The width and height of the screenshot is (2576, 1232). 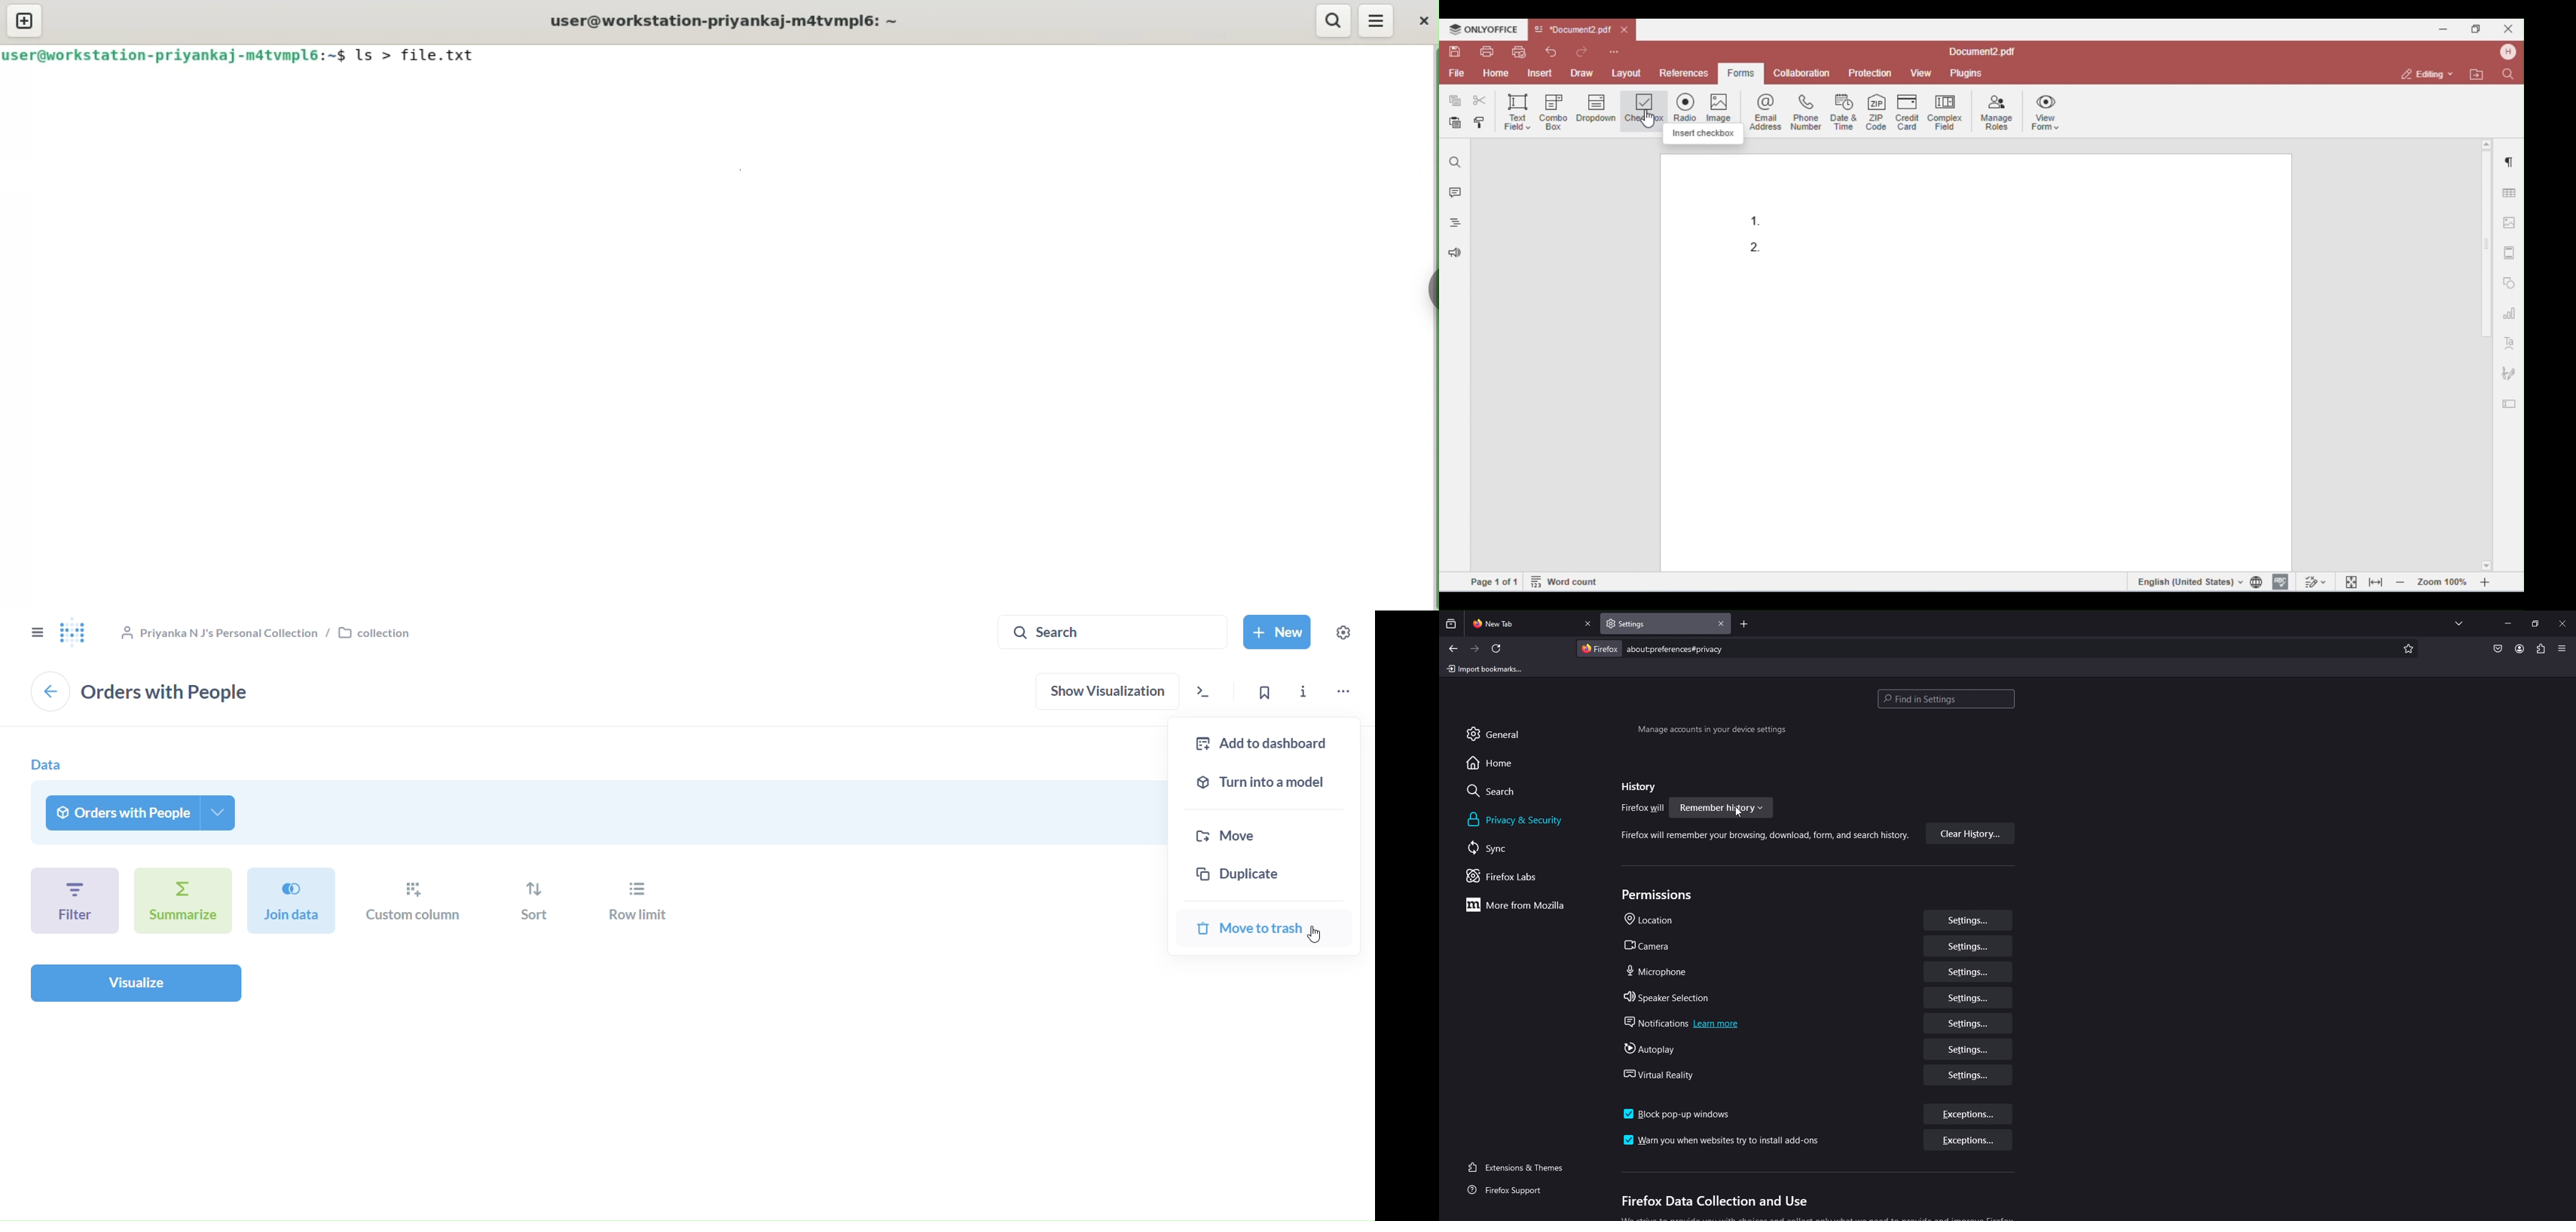 I want to click on settings, so click(x=1968, y=971).